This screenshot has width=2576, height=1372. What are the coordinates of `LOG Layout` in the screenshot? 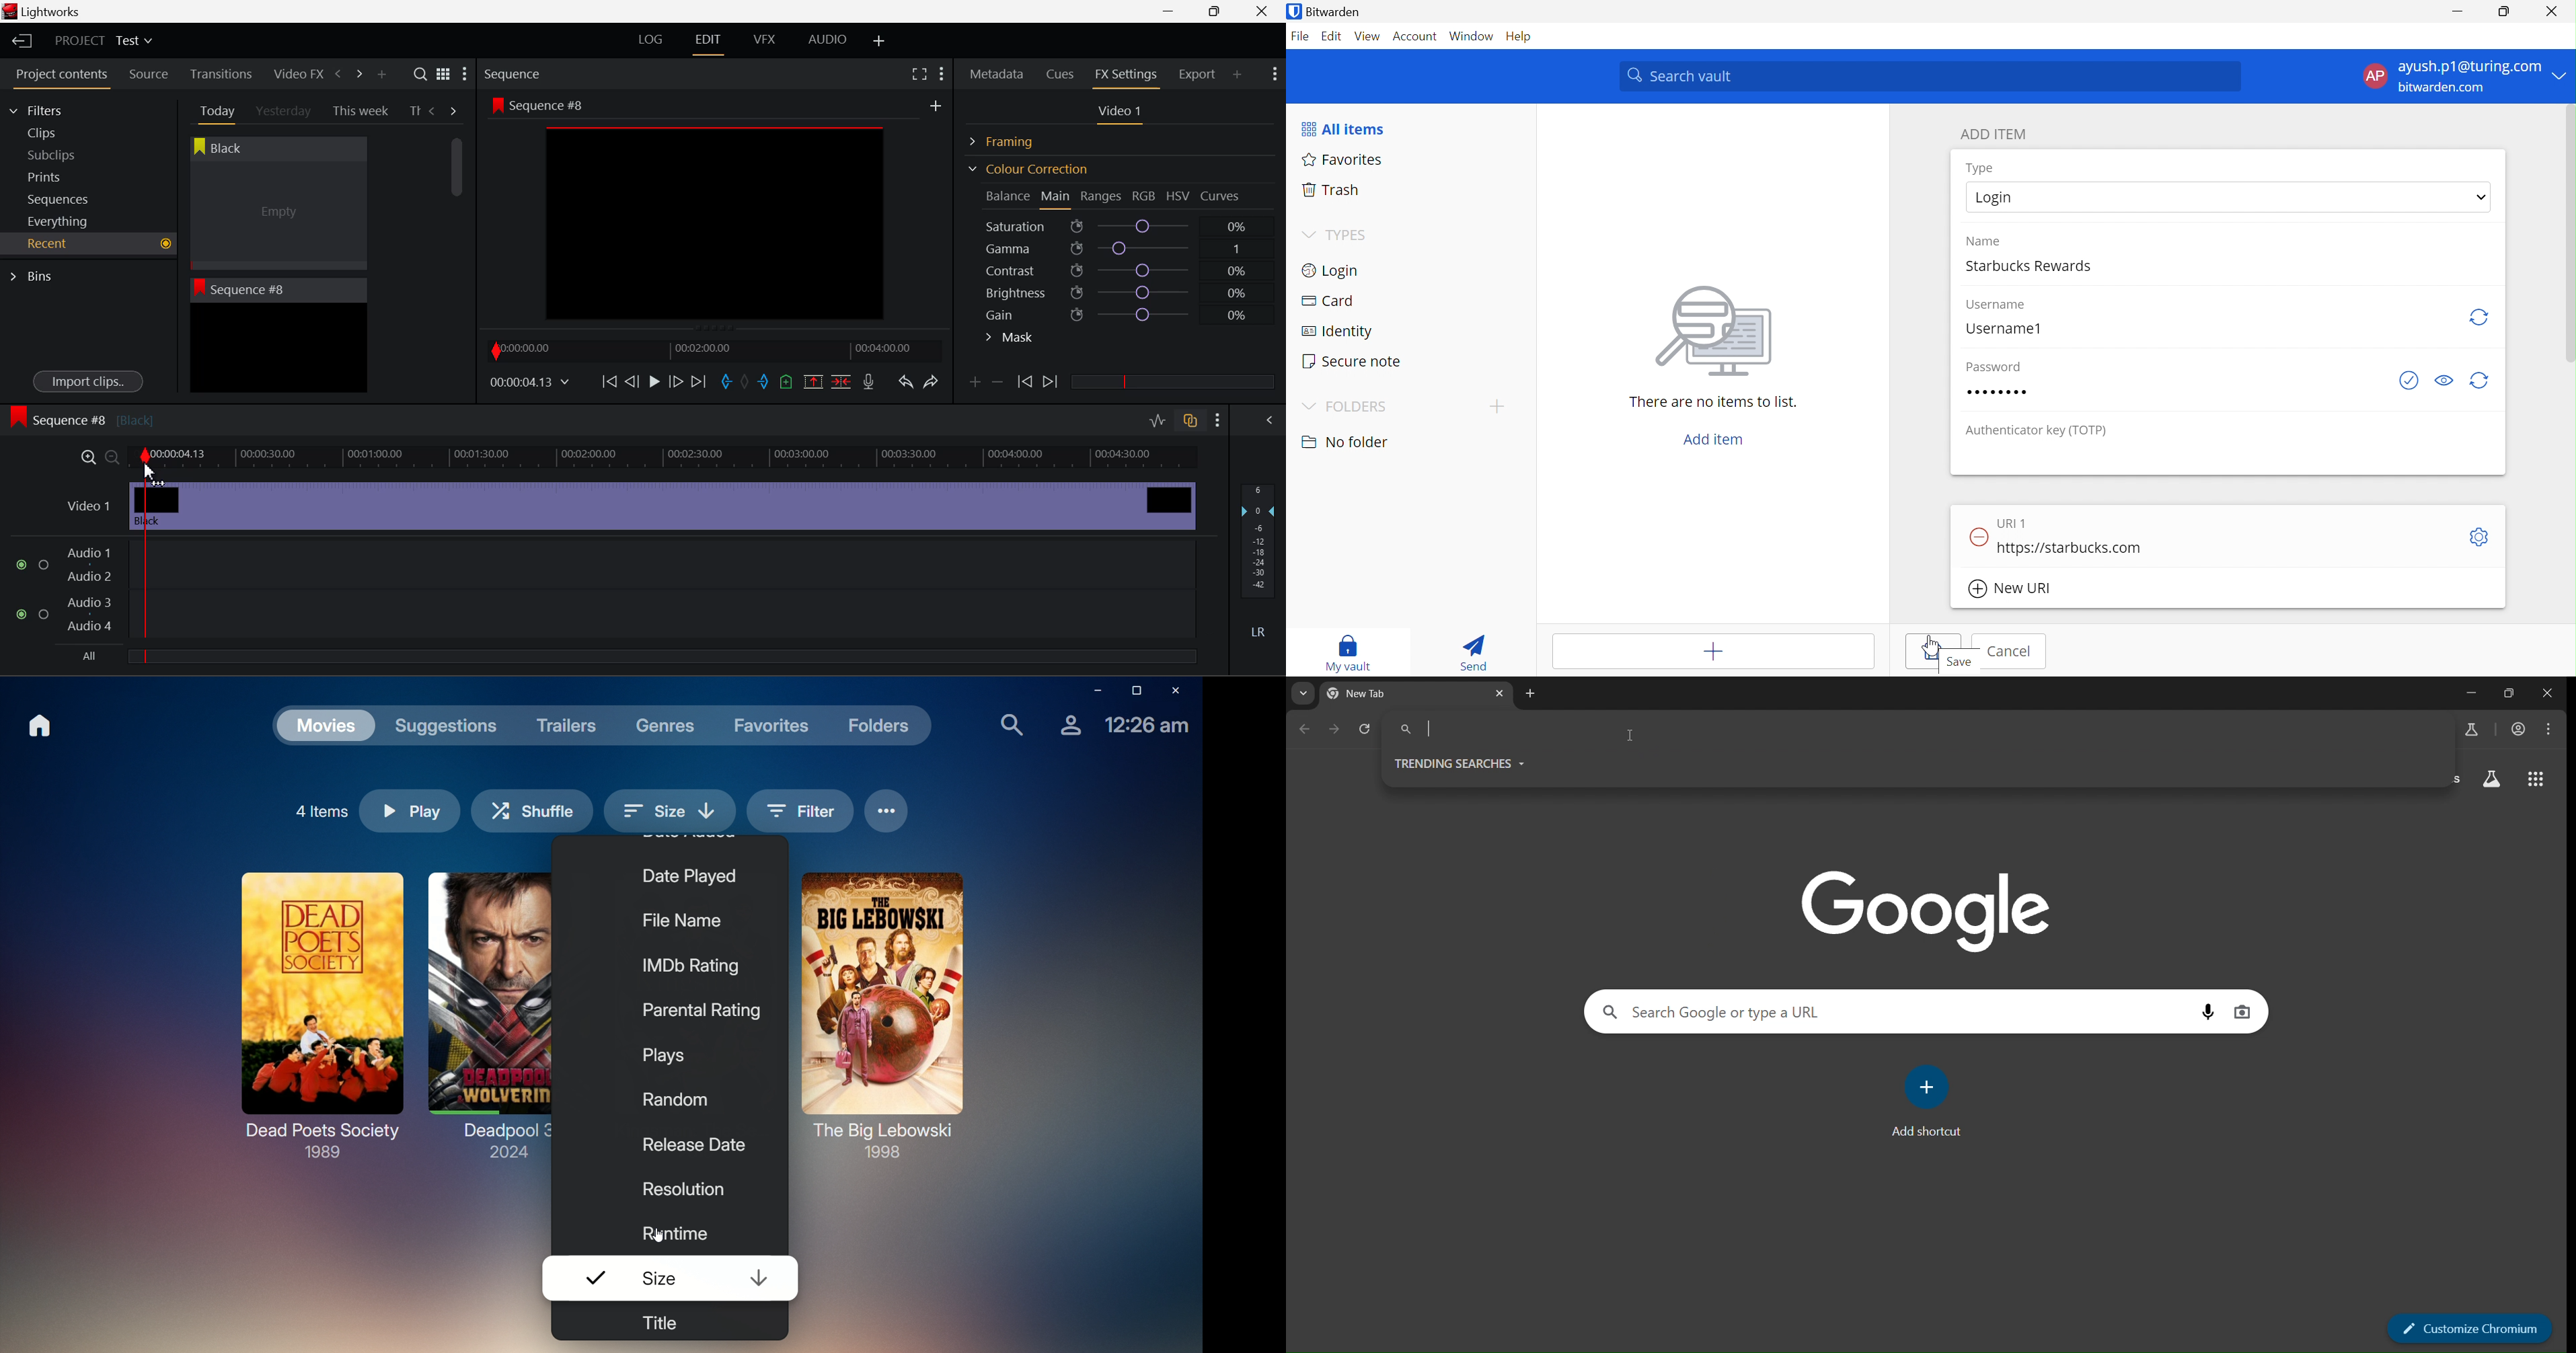 It's located at (650, 39).